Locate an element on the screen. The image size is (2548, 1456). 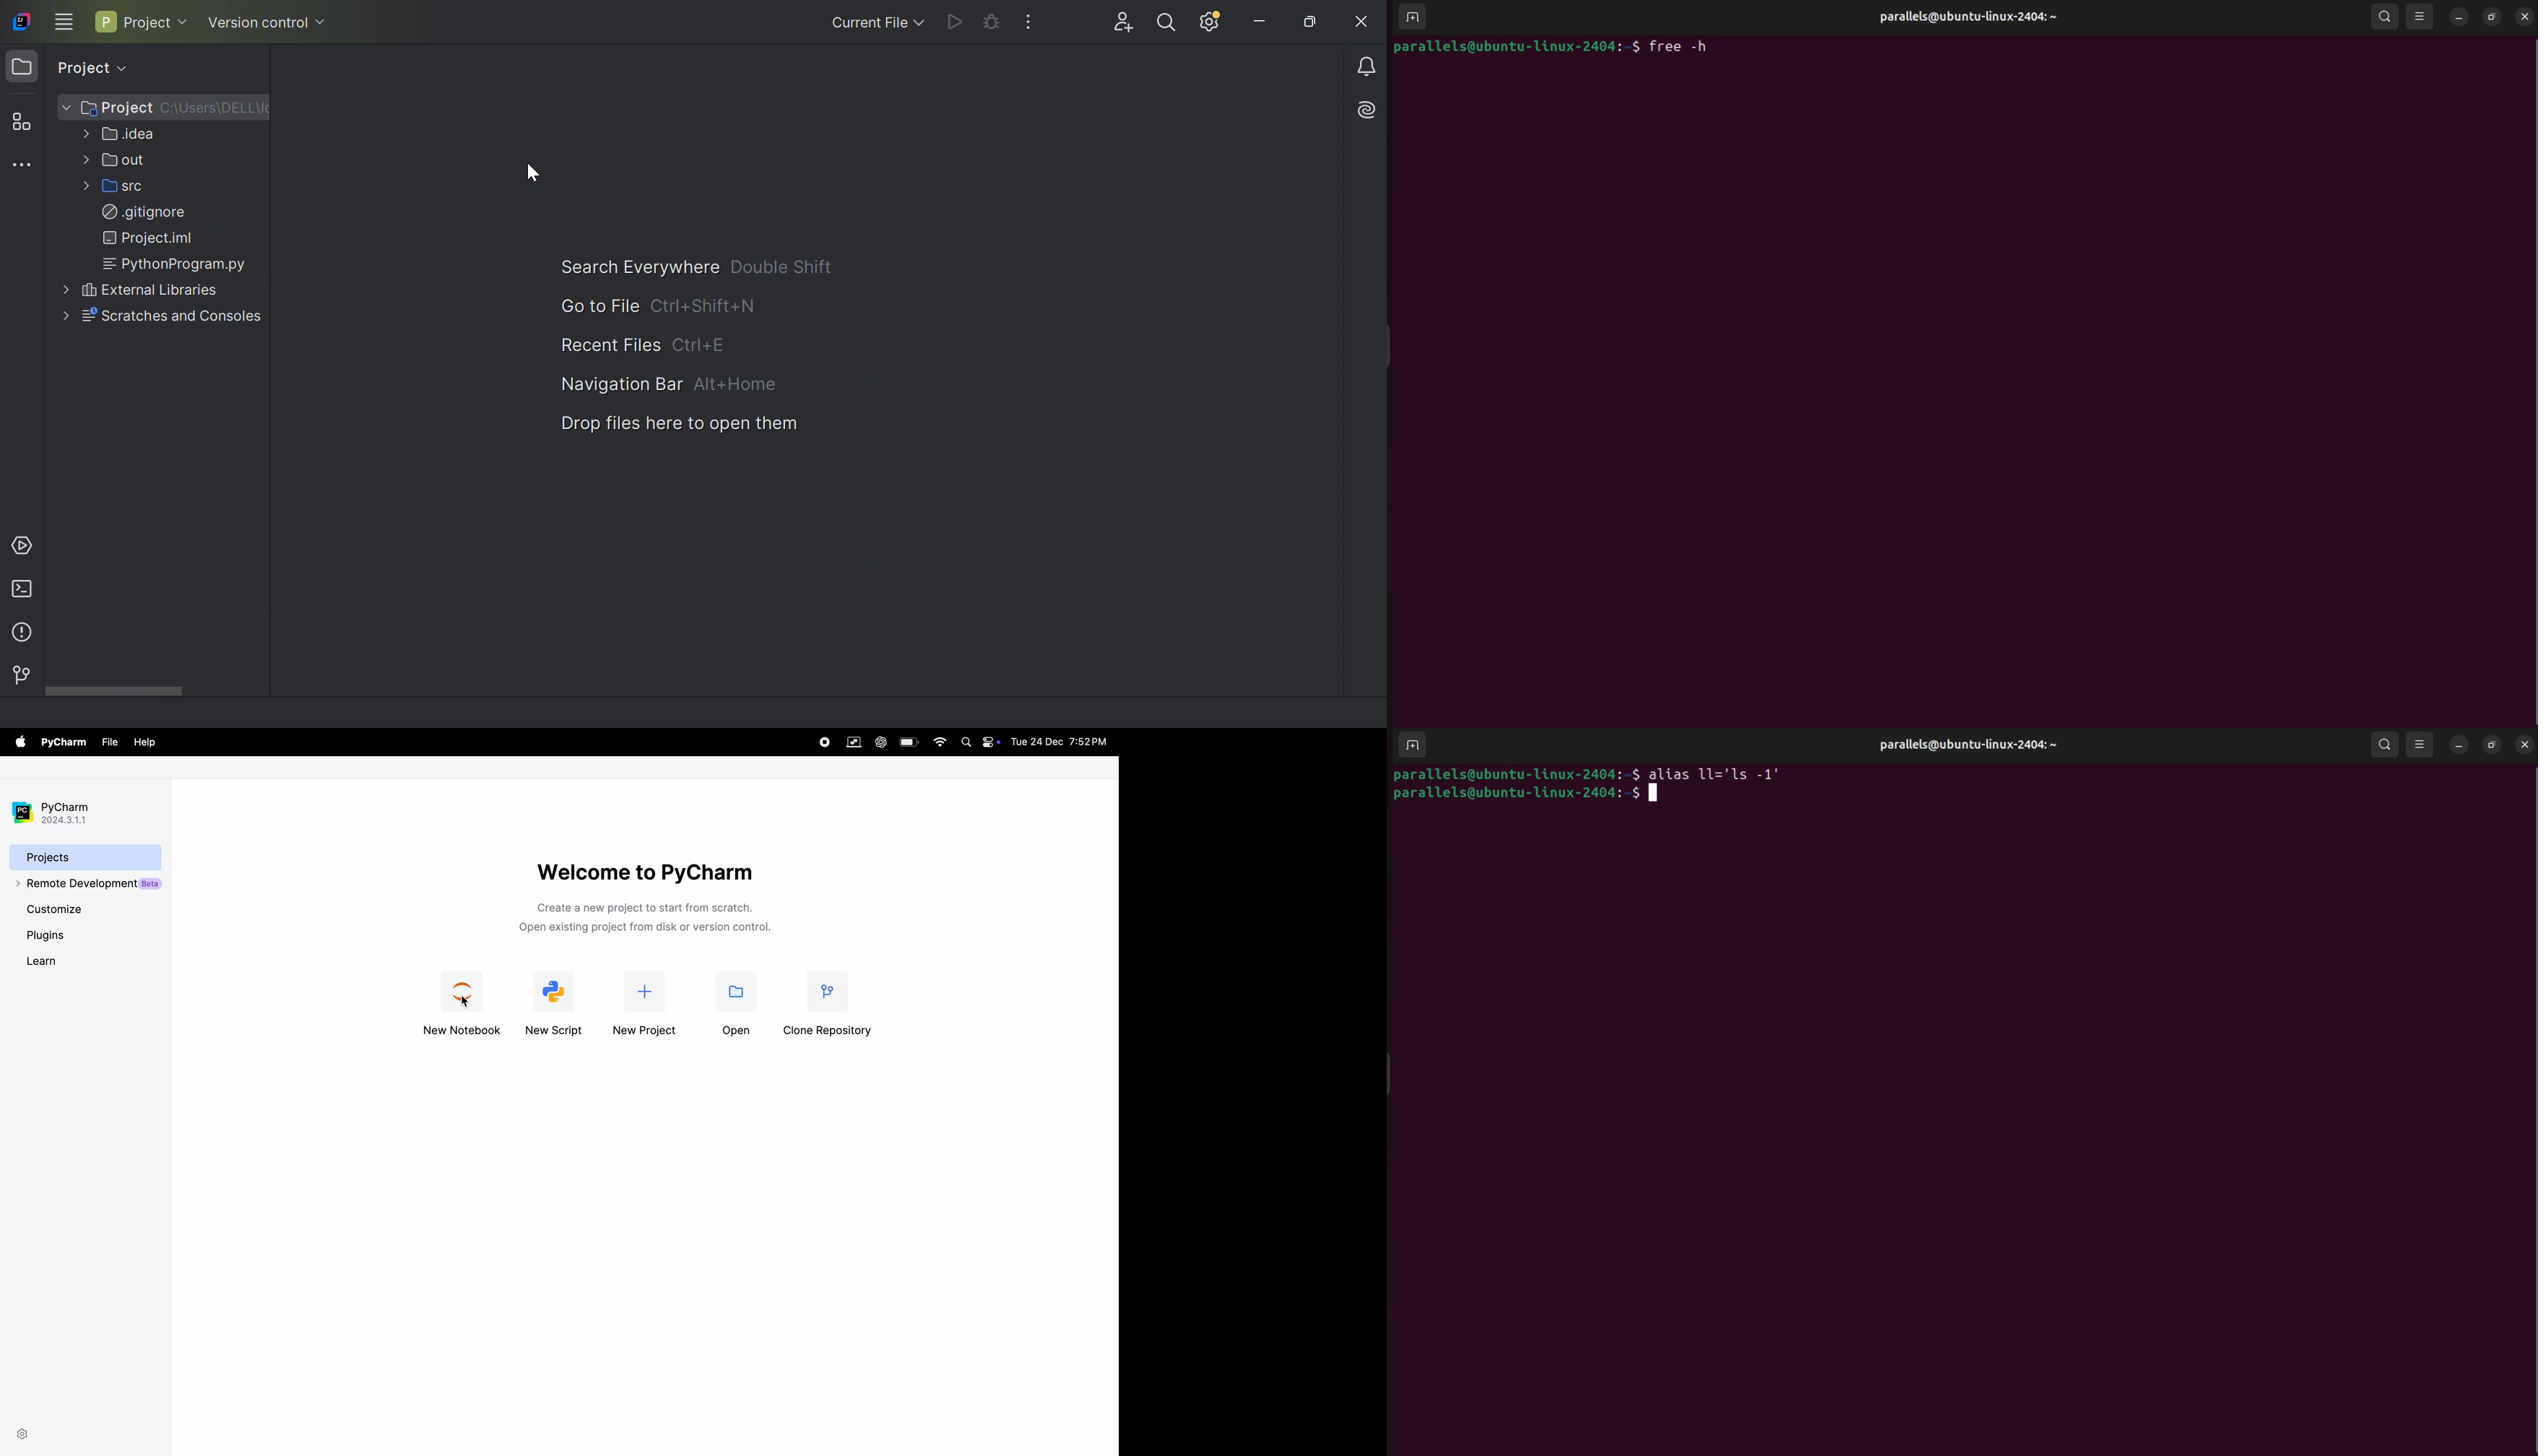
cursor is located at coordinates (1655, 792).